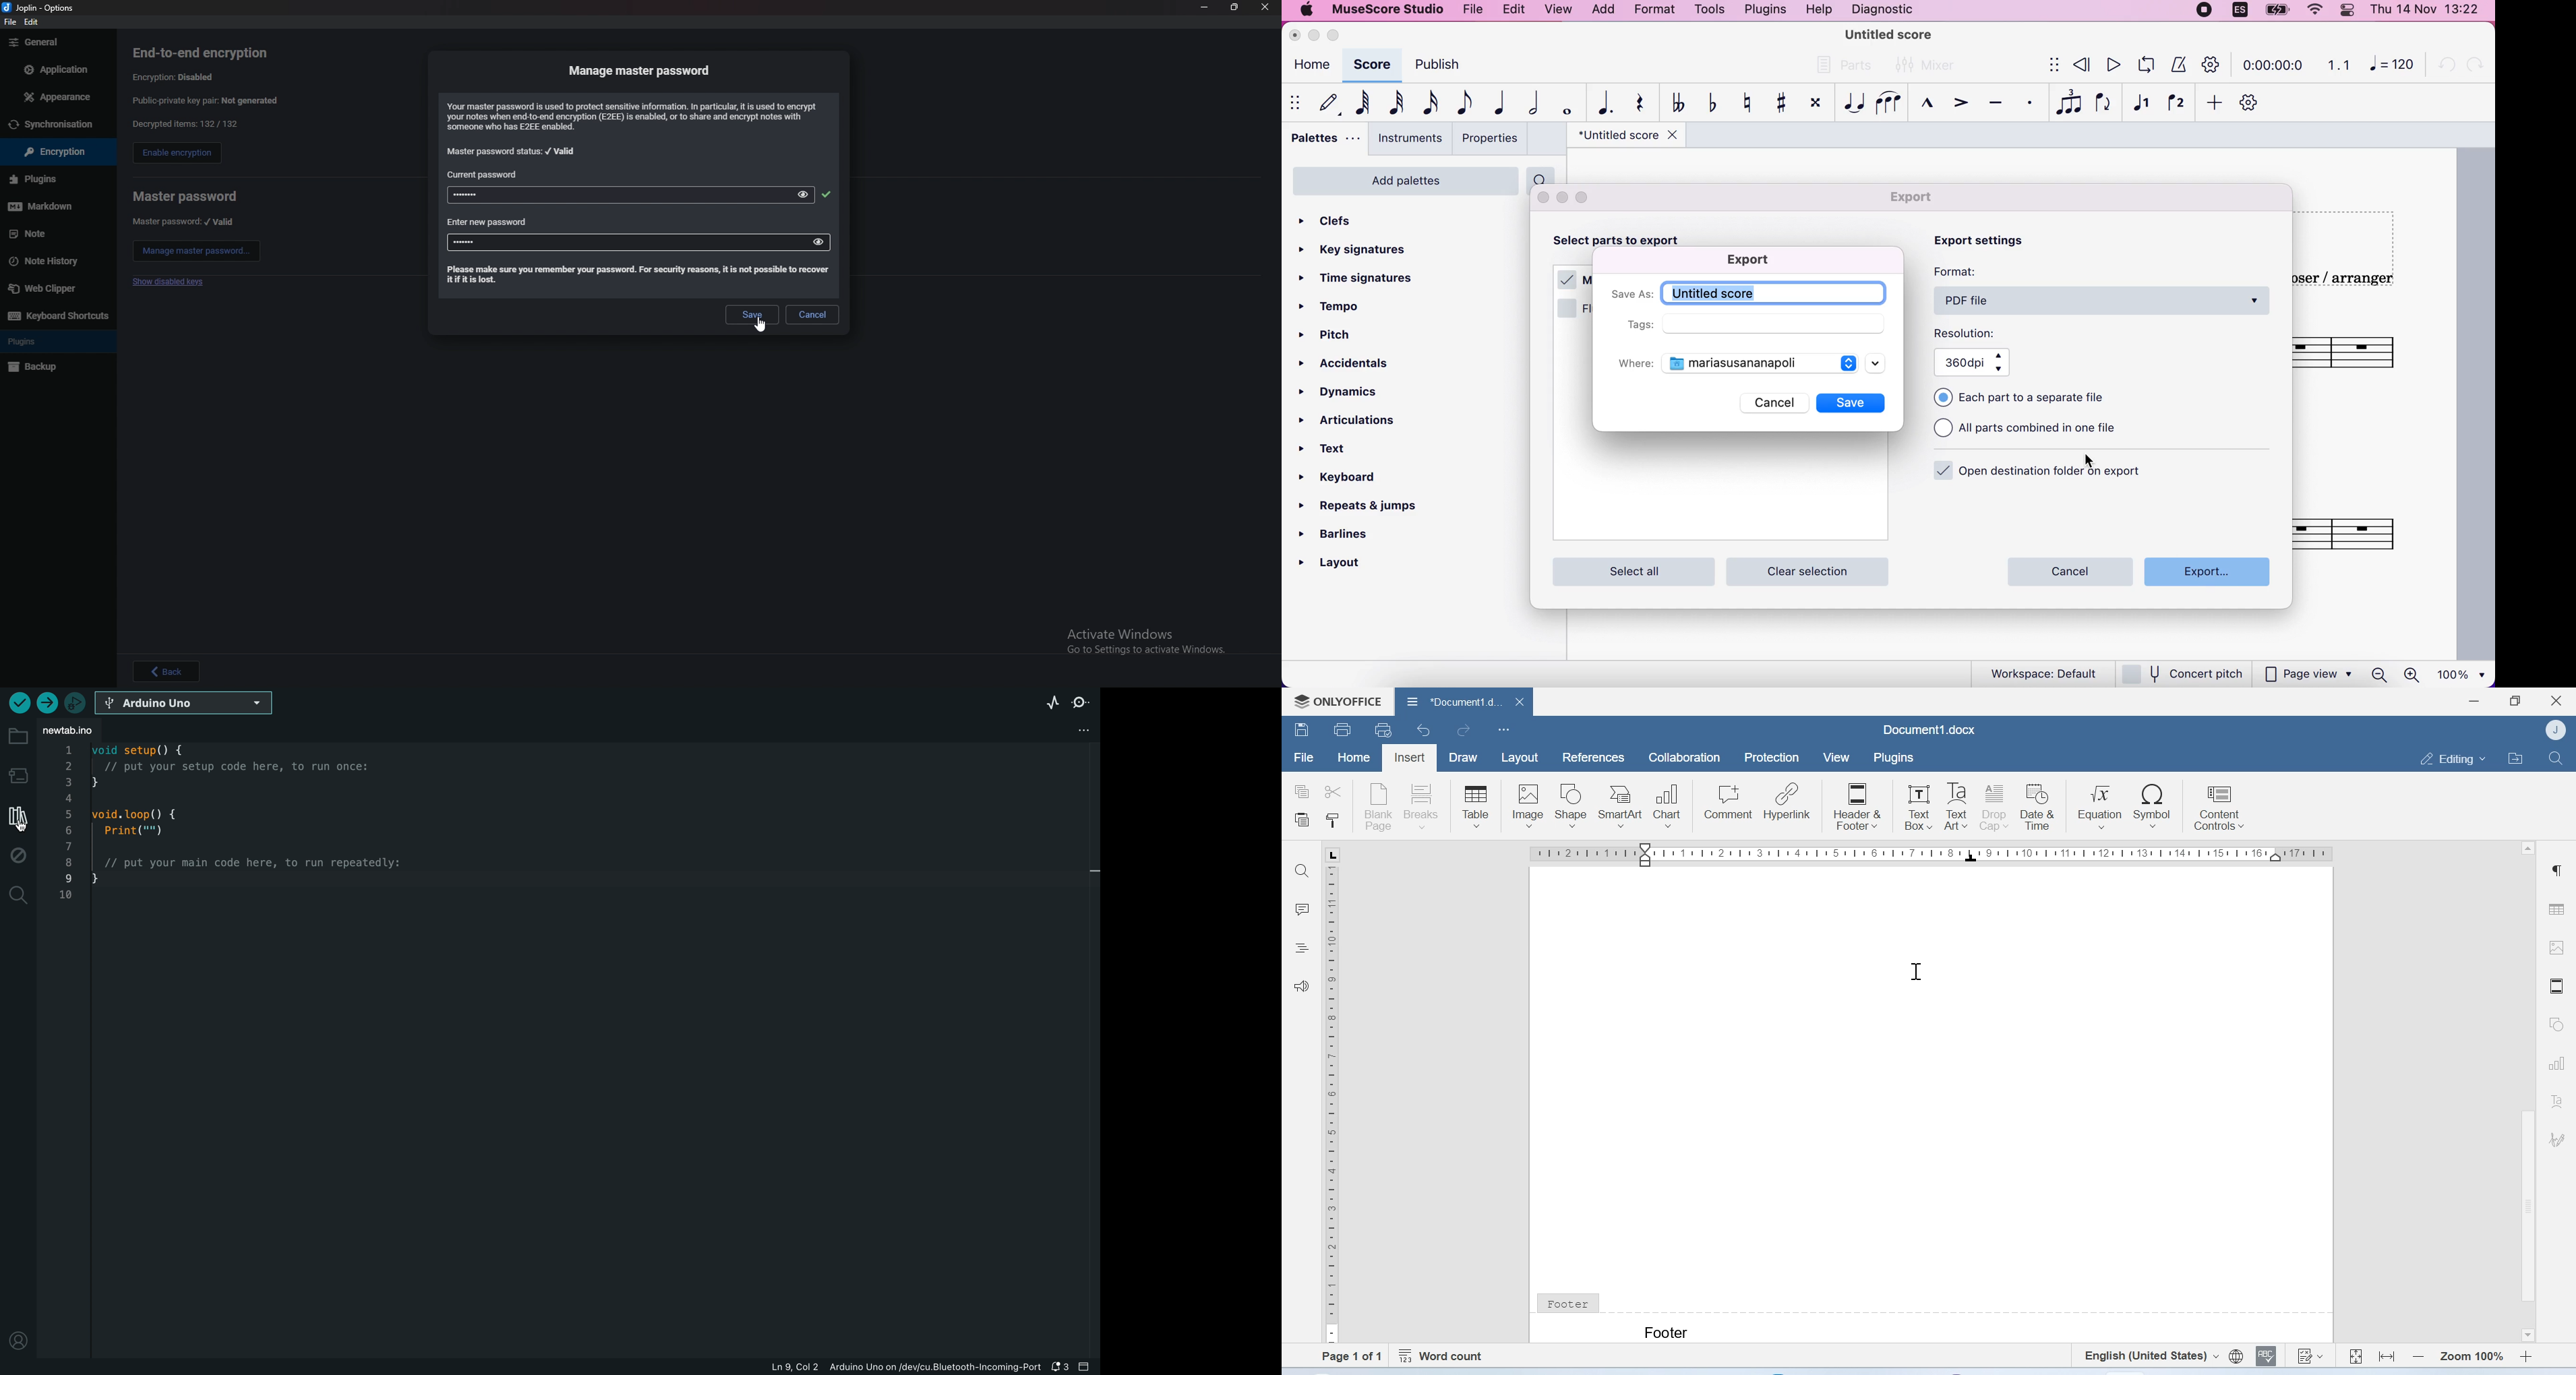  What do you see at coordinates (1326, 102) in the screenshot?
I see `default` at bounding box center [1326, 102].